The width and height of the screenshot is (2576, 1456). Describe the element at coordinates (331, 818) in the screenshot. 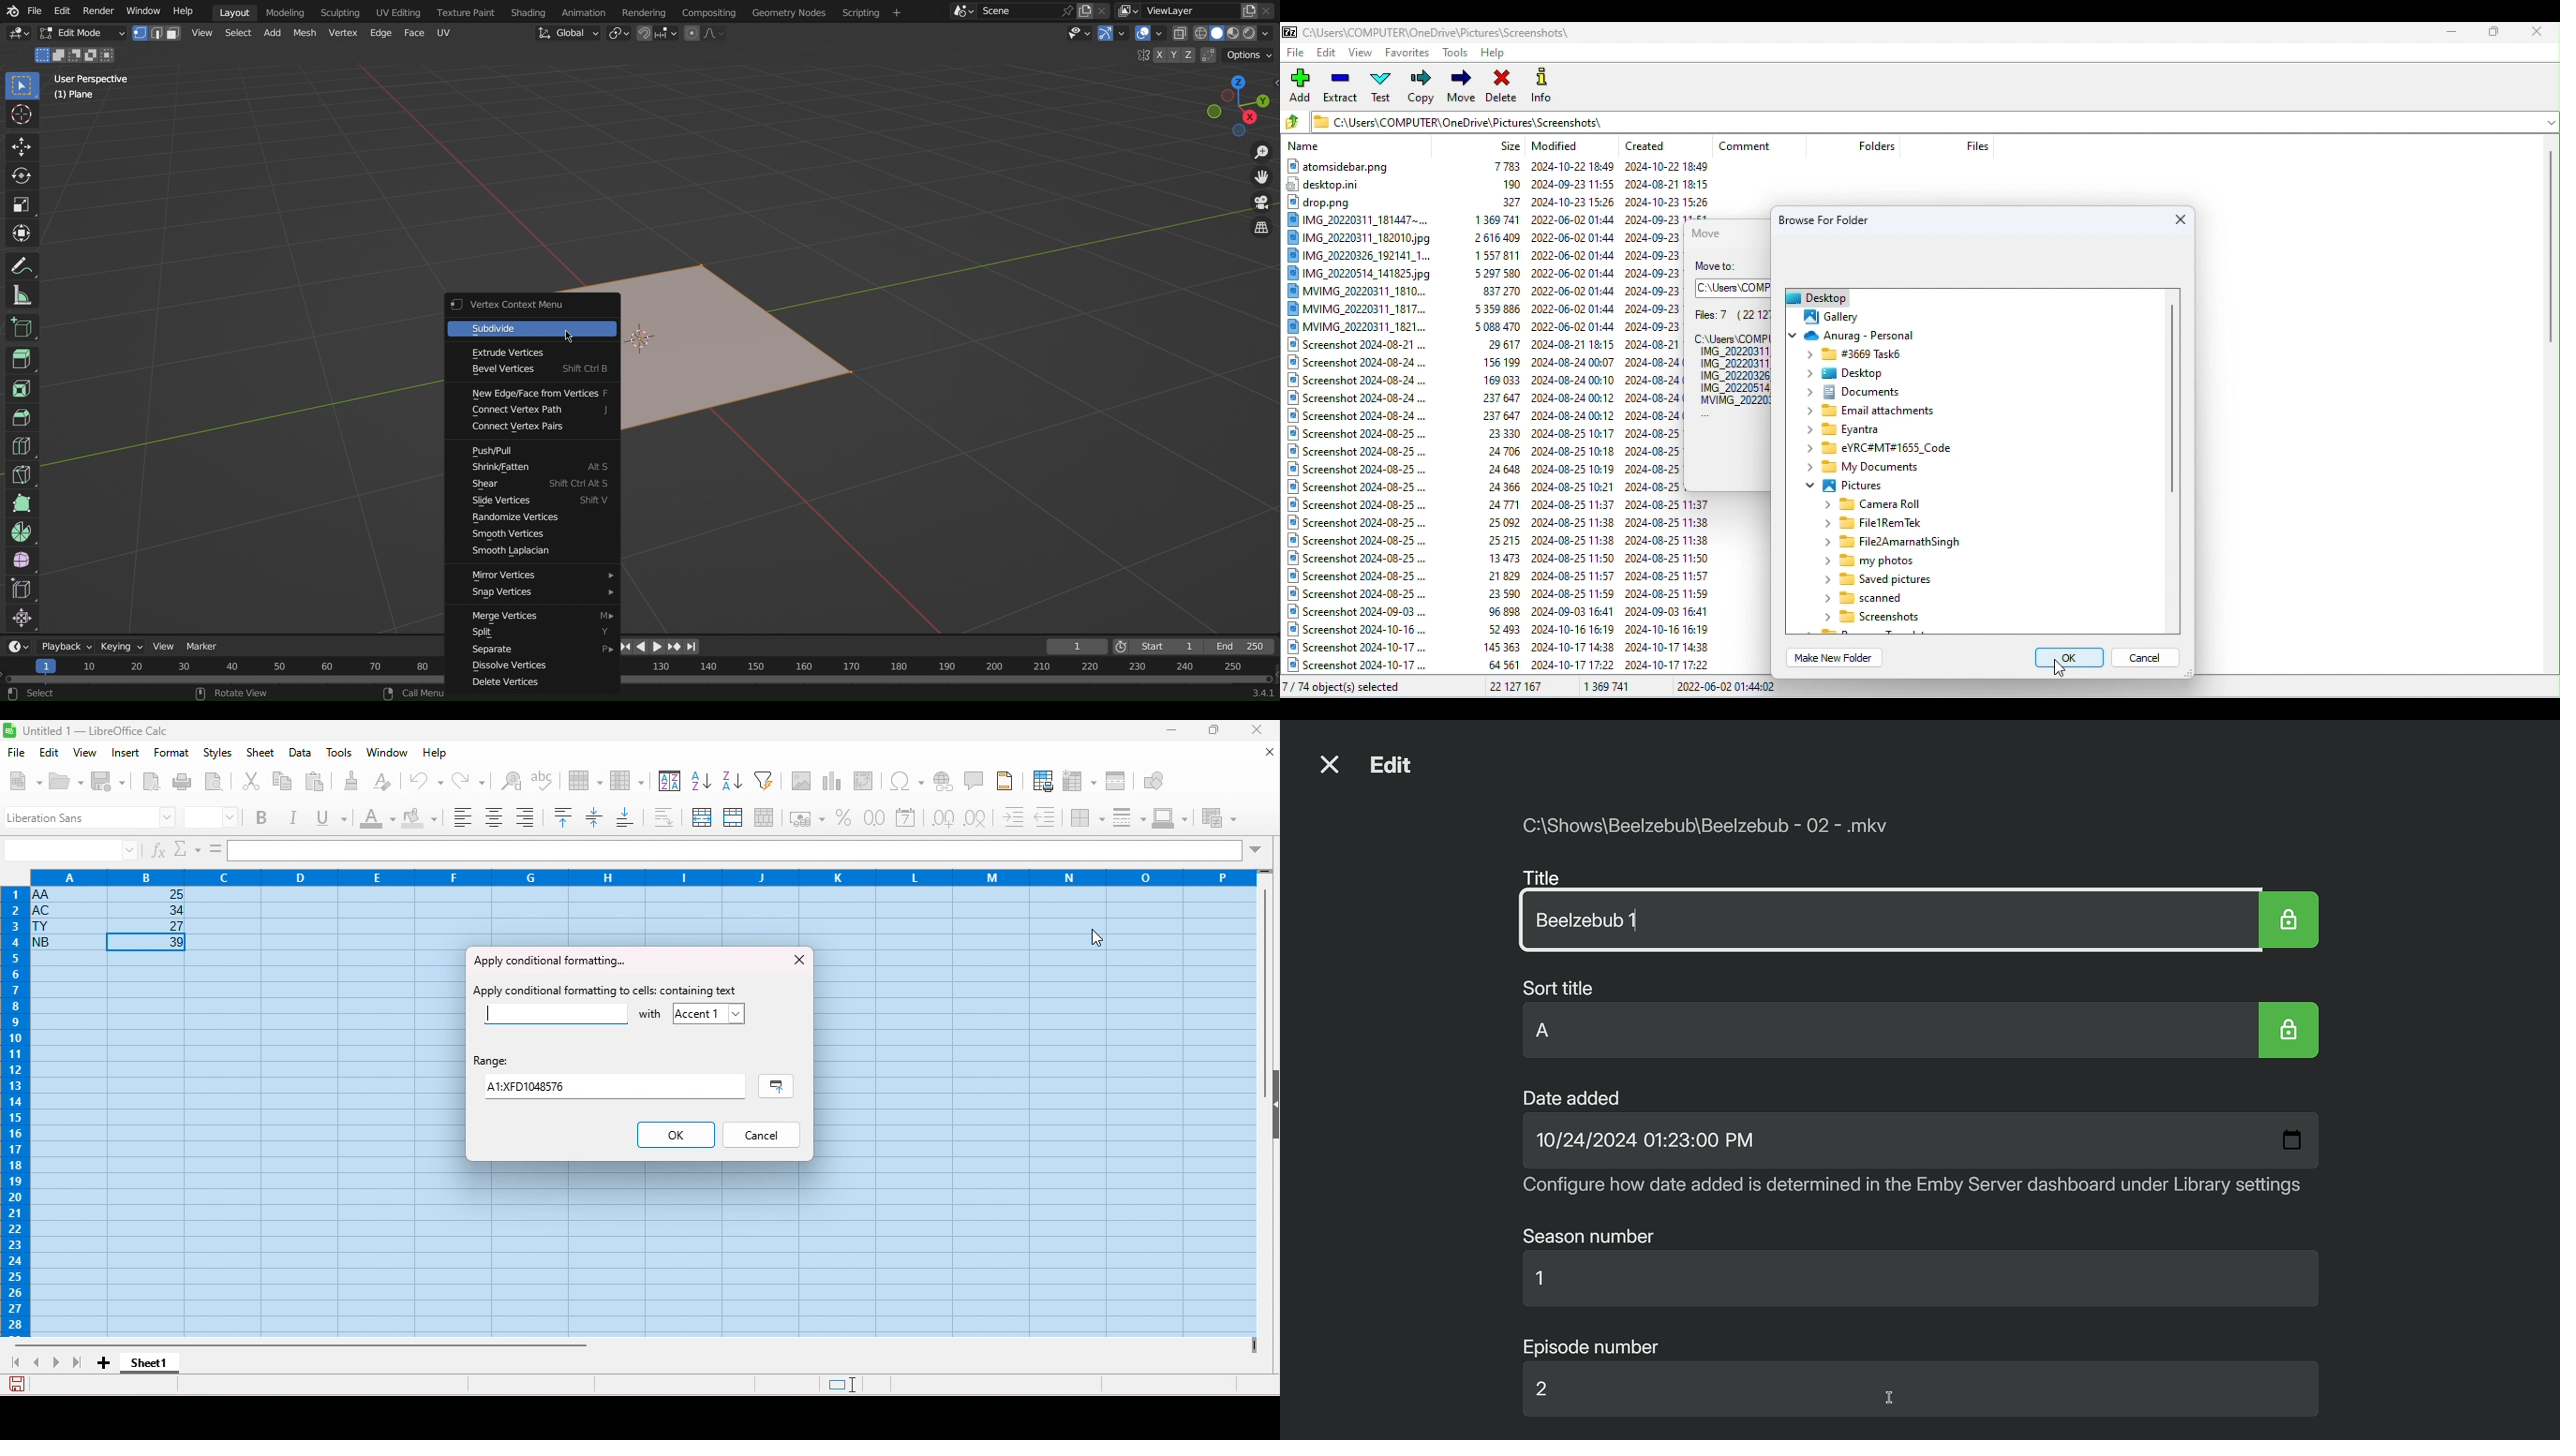

I see `underline` at that location.